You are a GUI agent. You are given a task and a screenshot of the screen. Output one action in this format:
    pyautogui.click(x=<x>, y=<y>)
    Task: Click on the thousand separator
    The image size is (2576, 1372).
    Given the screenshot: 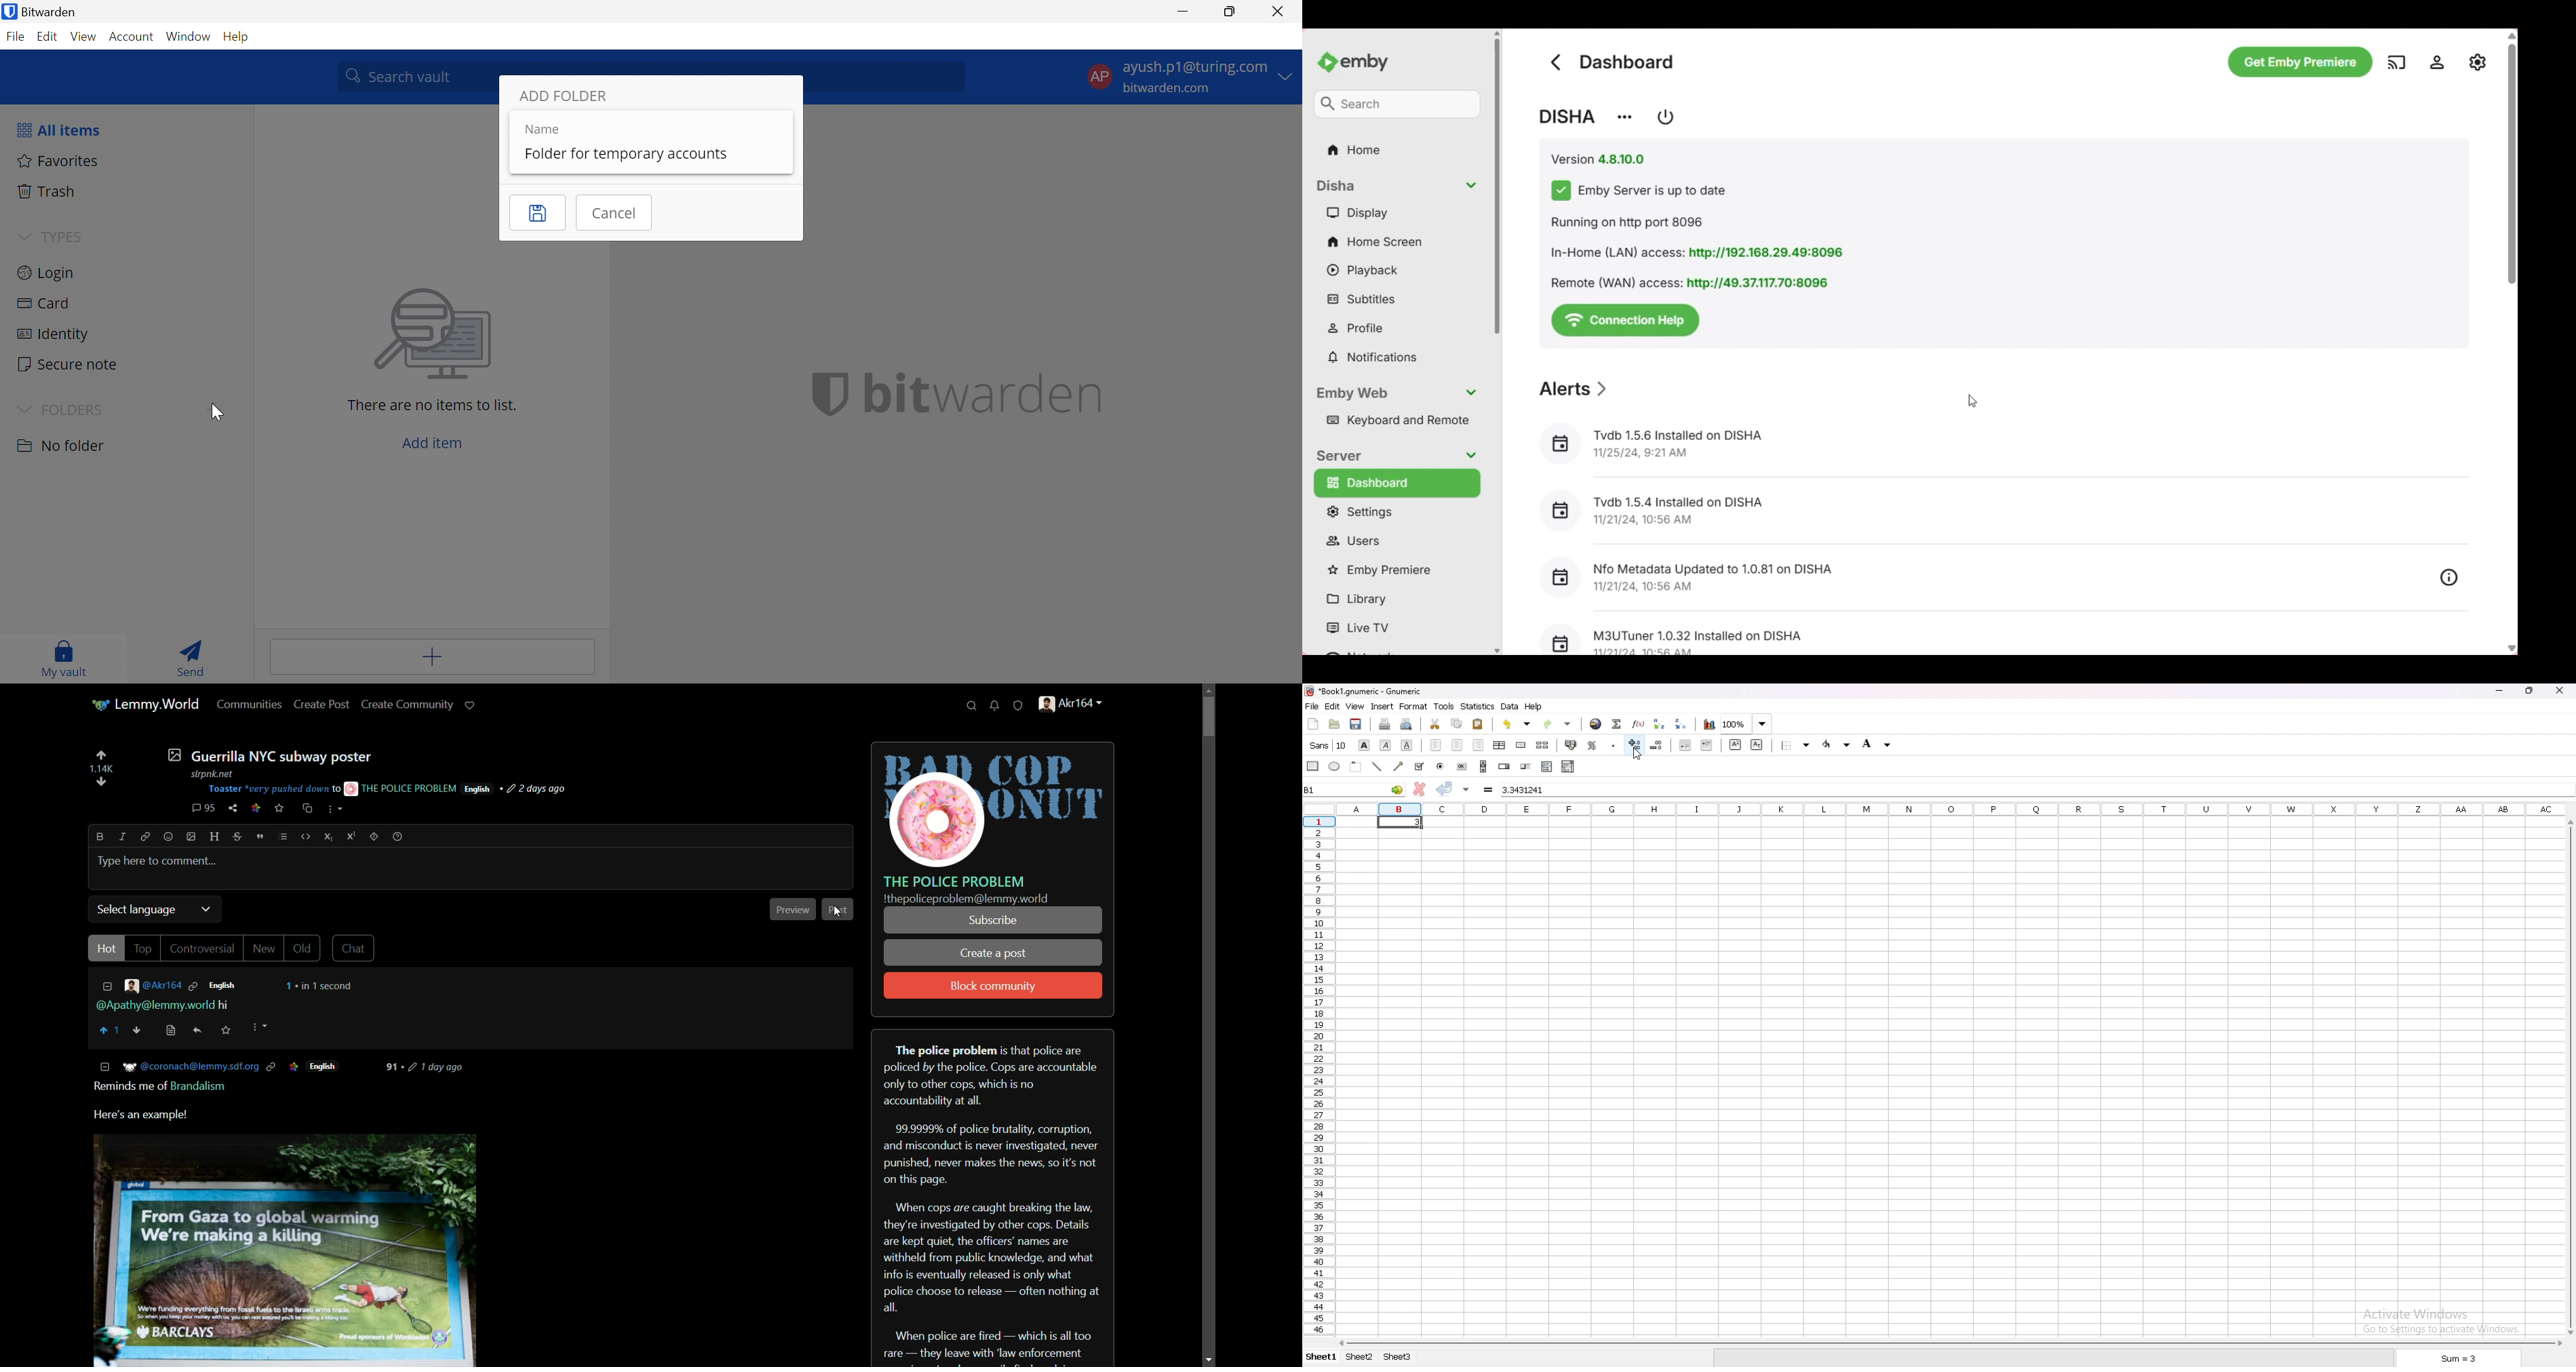 What is the action you would take?
    pyautogui.click(x=1612, y=745)
    